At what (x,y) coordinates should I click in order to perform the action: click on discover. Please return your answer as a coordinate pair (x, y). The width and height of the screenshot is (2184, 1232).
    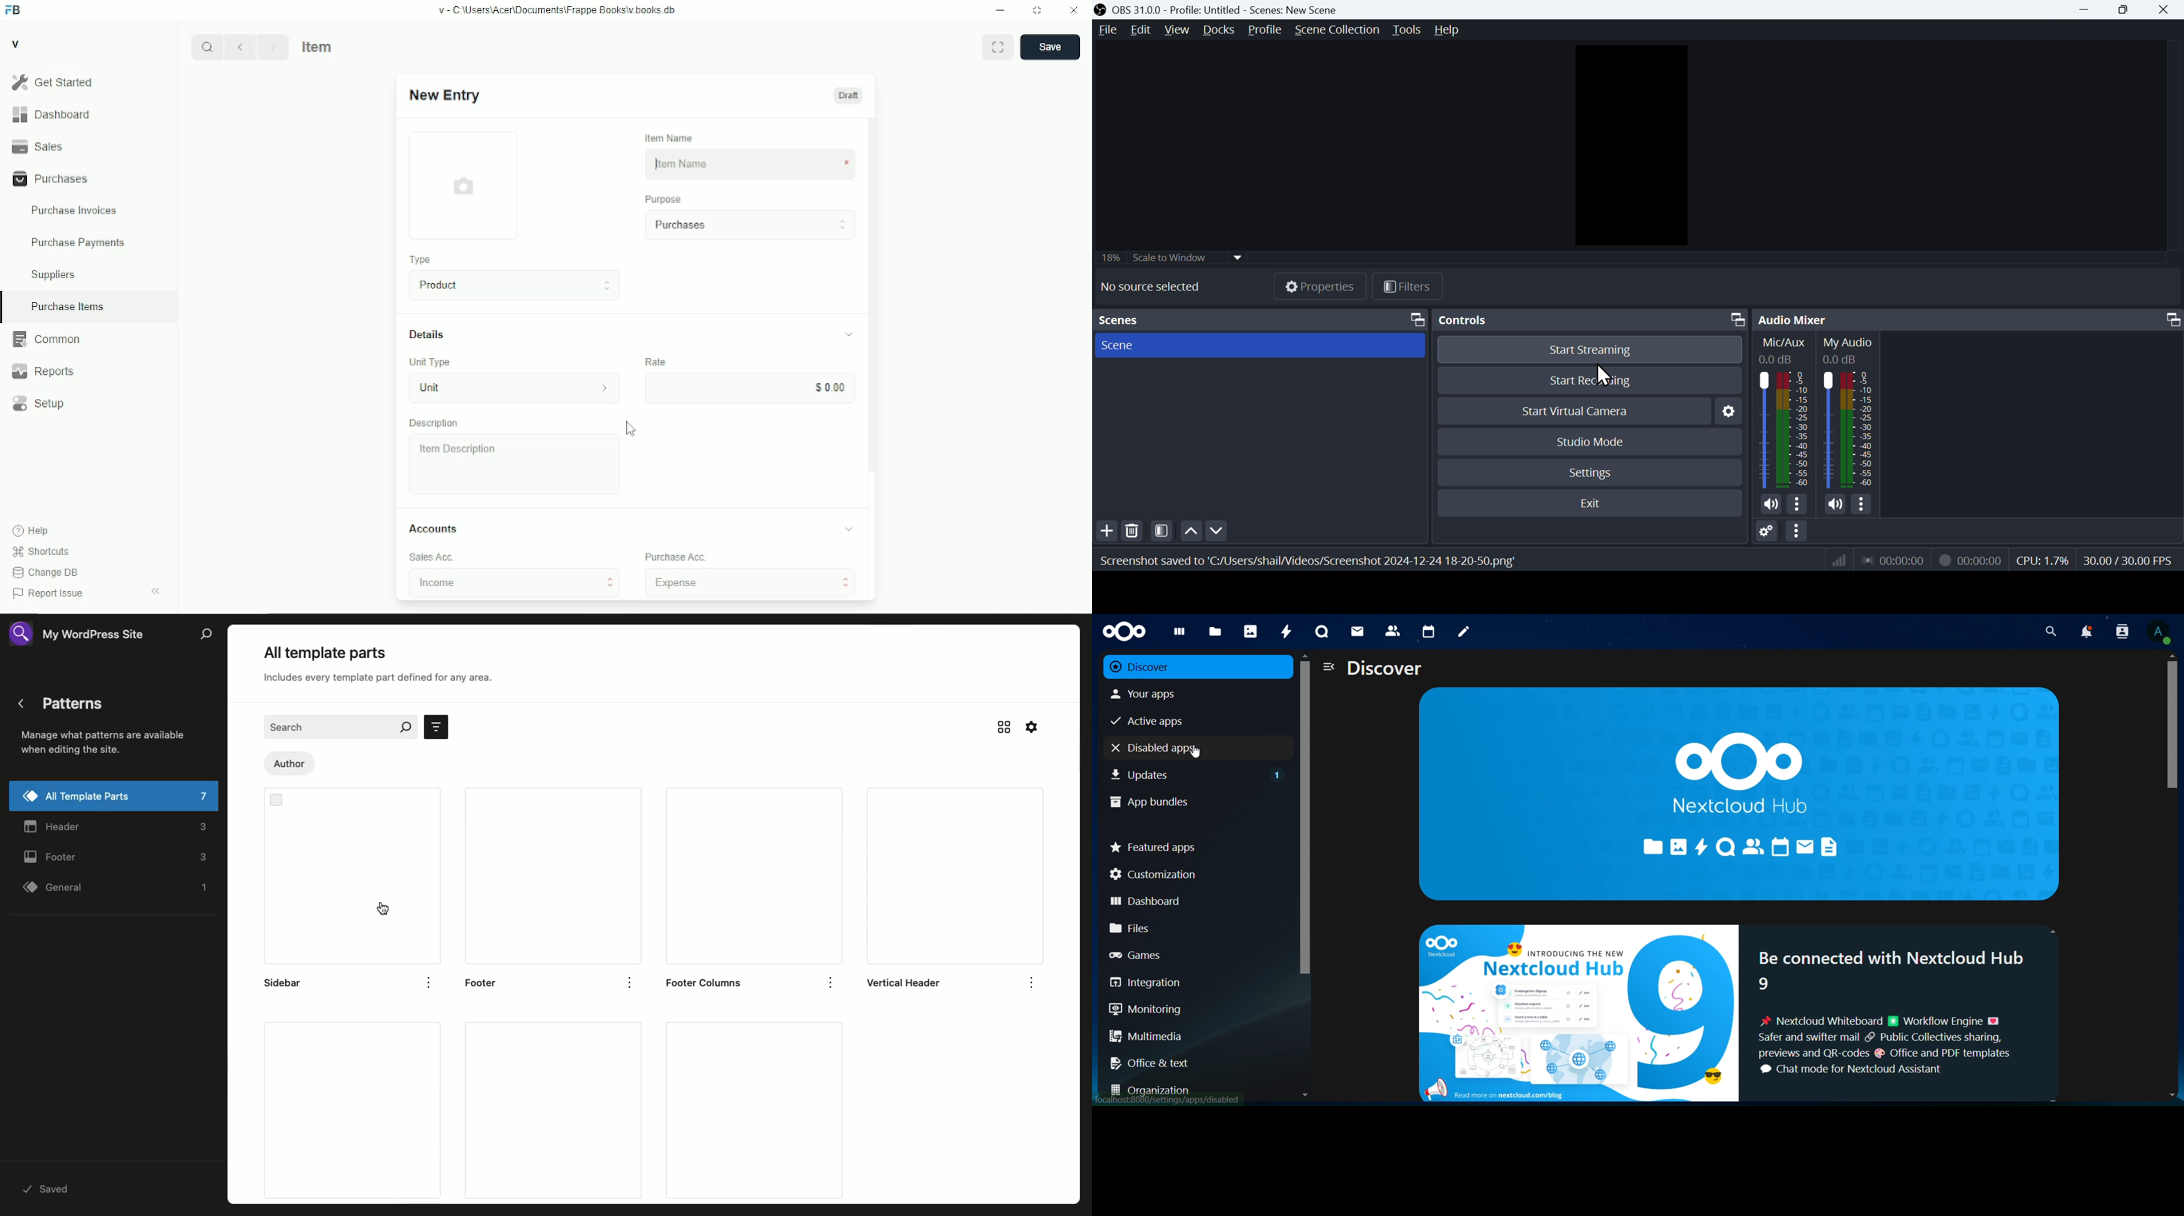
    Looking at the image, I should click on (1184, 666).